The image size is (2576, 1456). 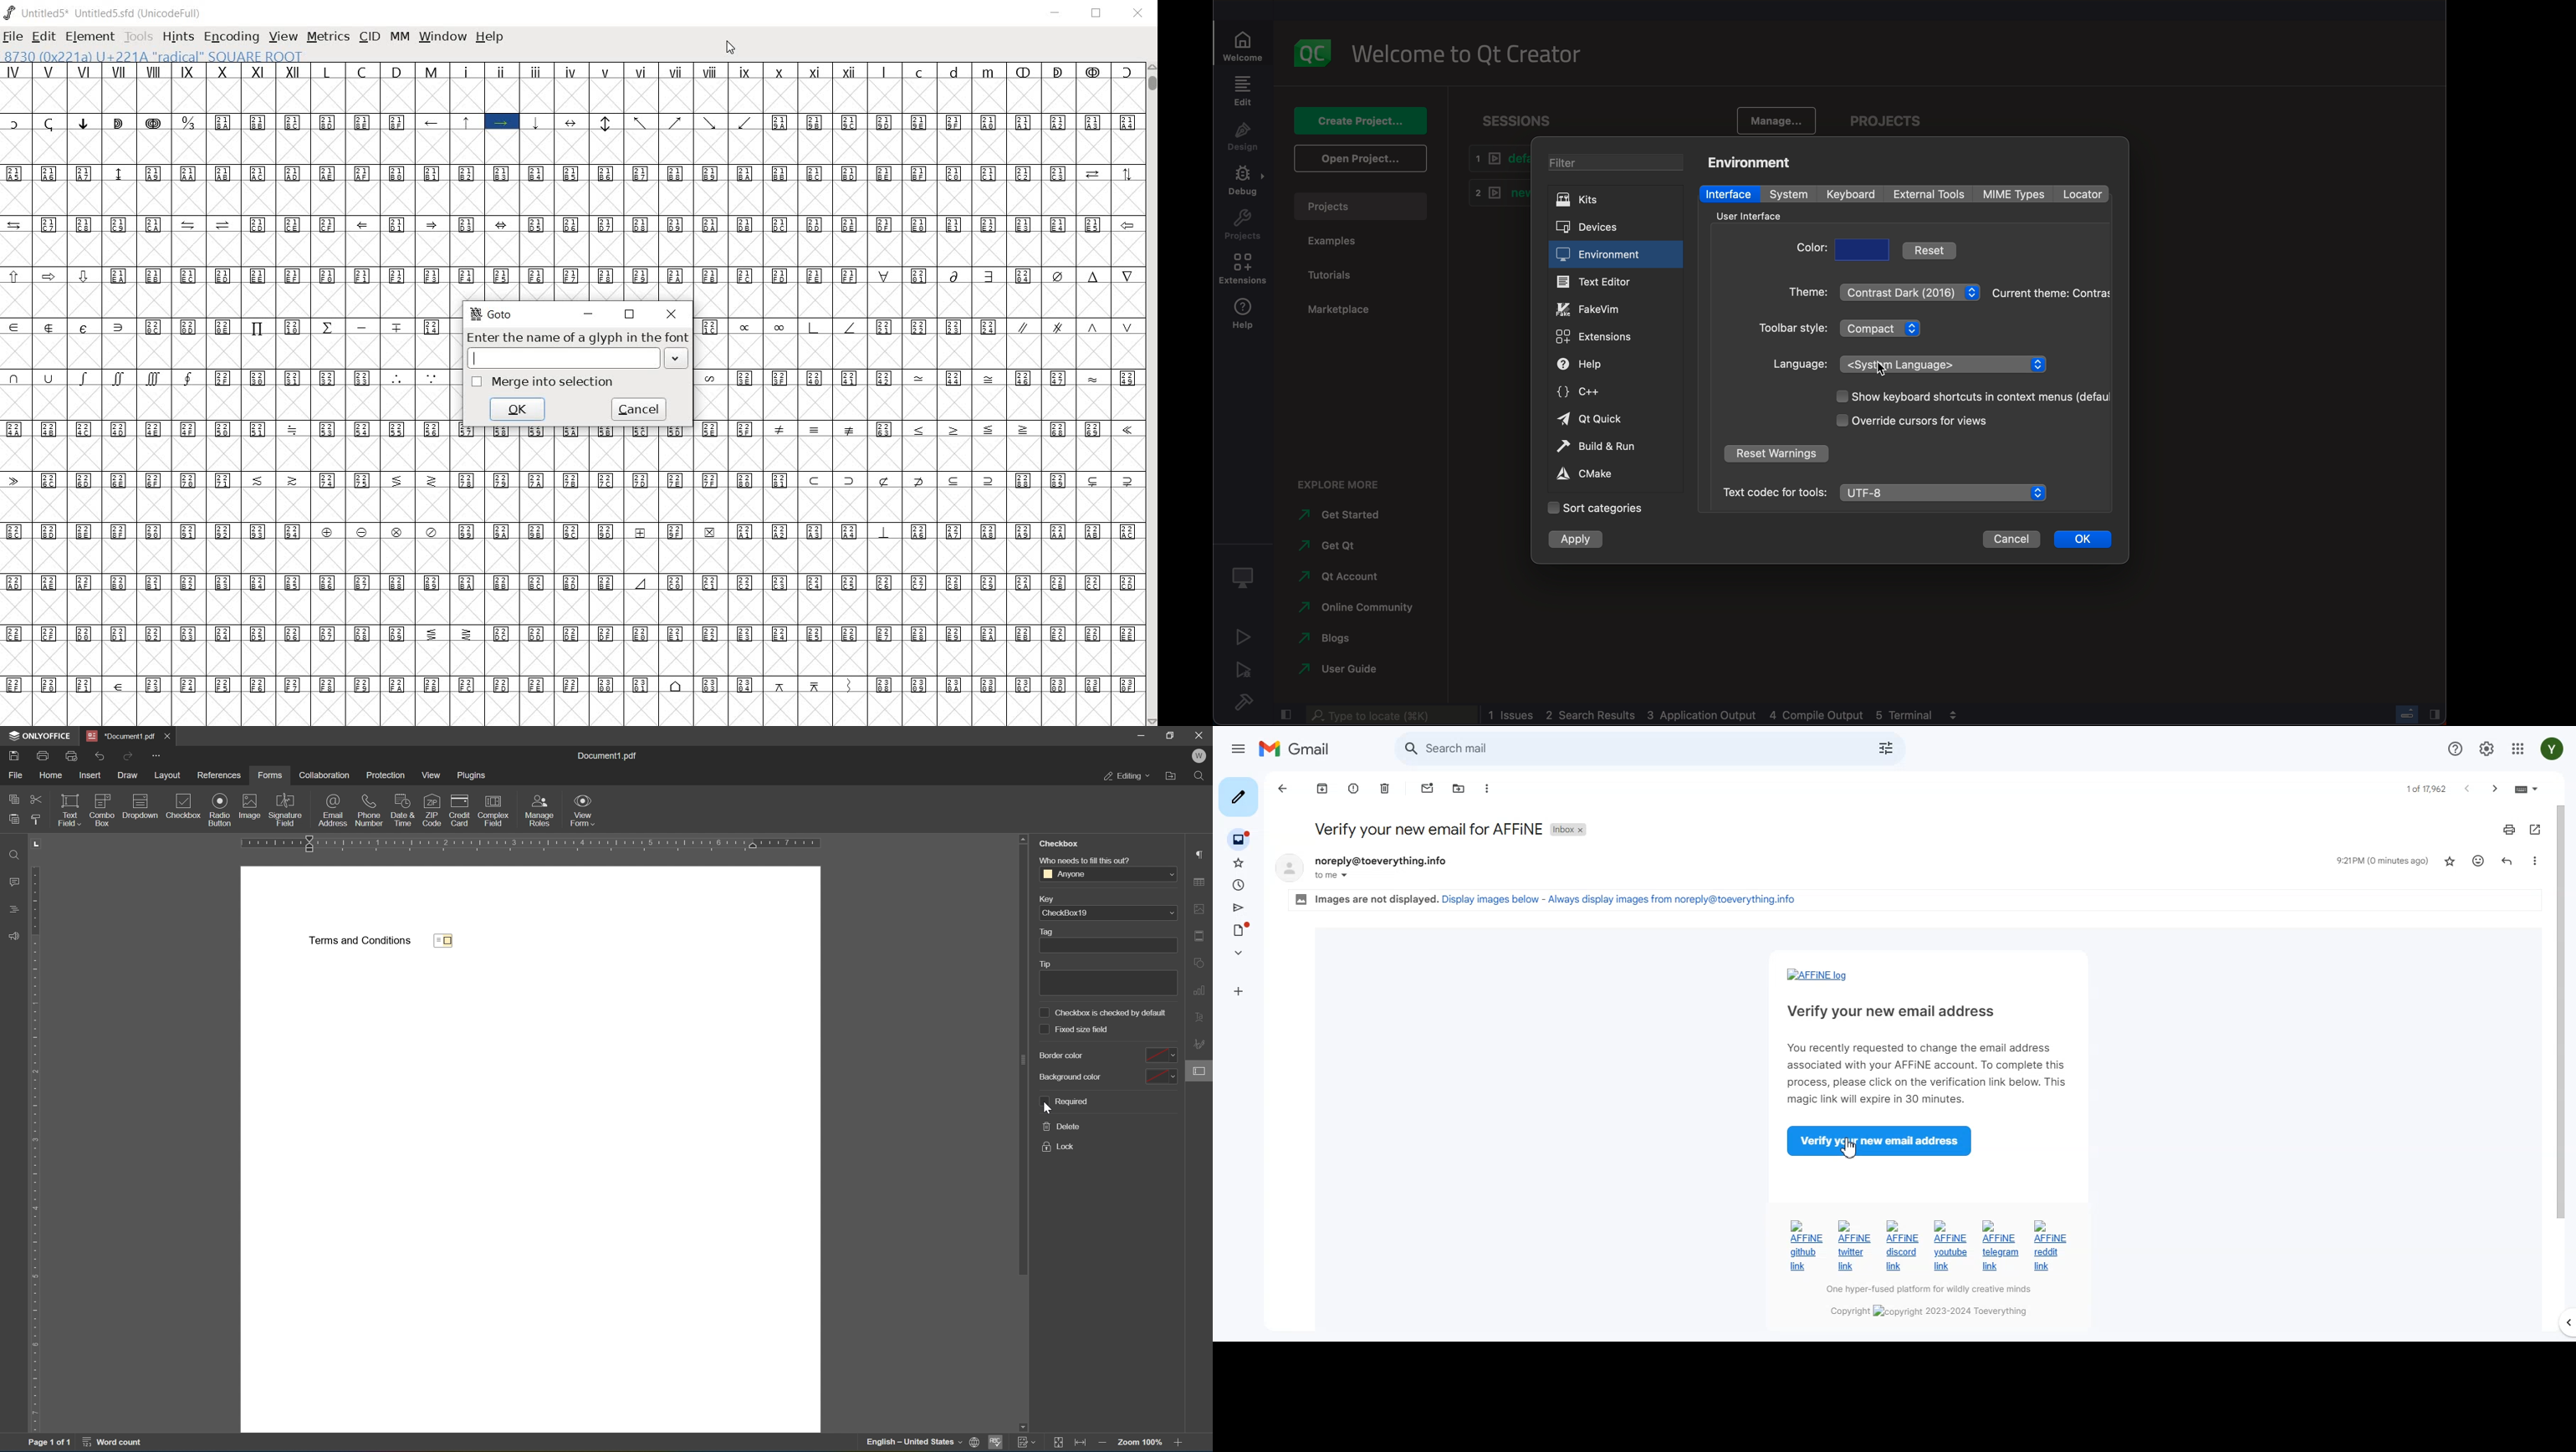 What do you see at coordinates (1105, 940) in the screenshot?
I see `tag` at bounding box center [1105, 940].